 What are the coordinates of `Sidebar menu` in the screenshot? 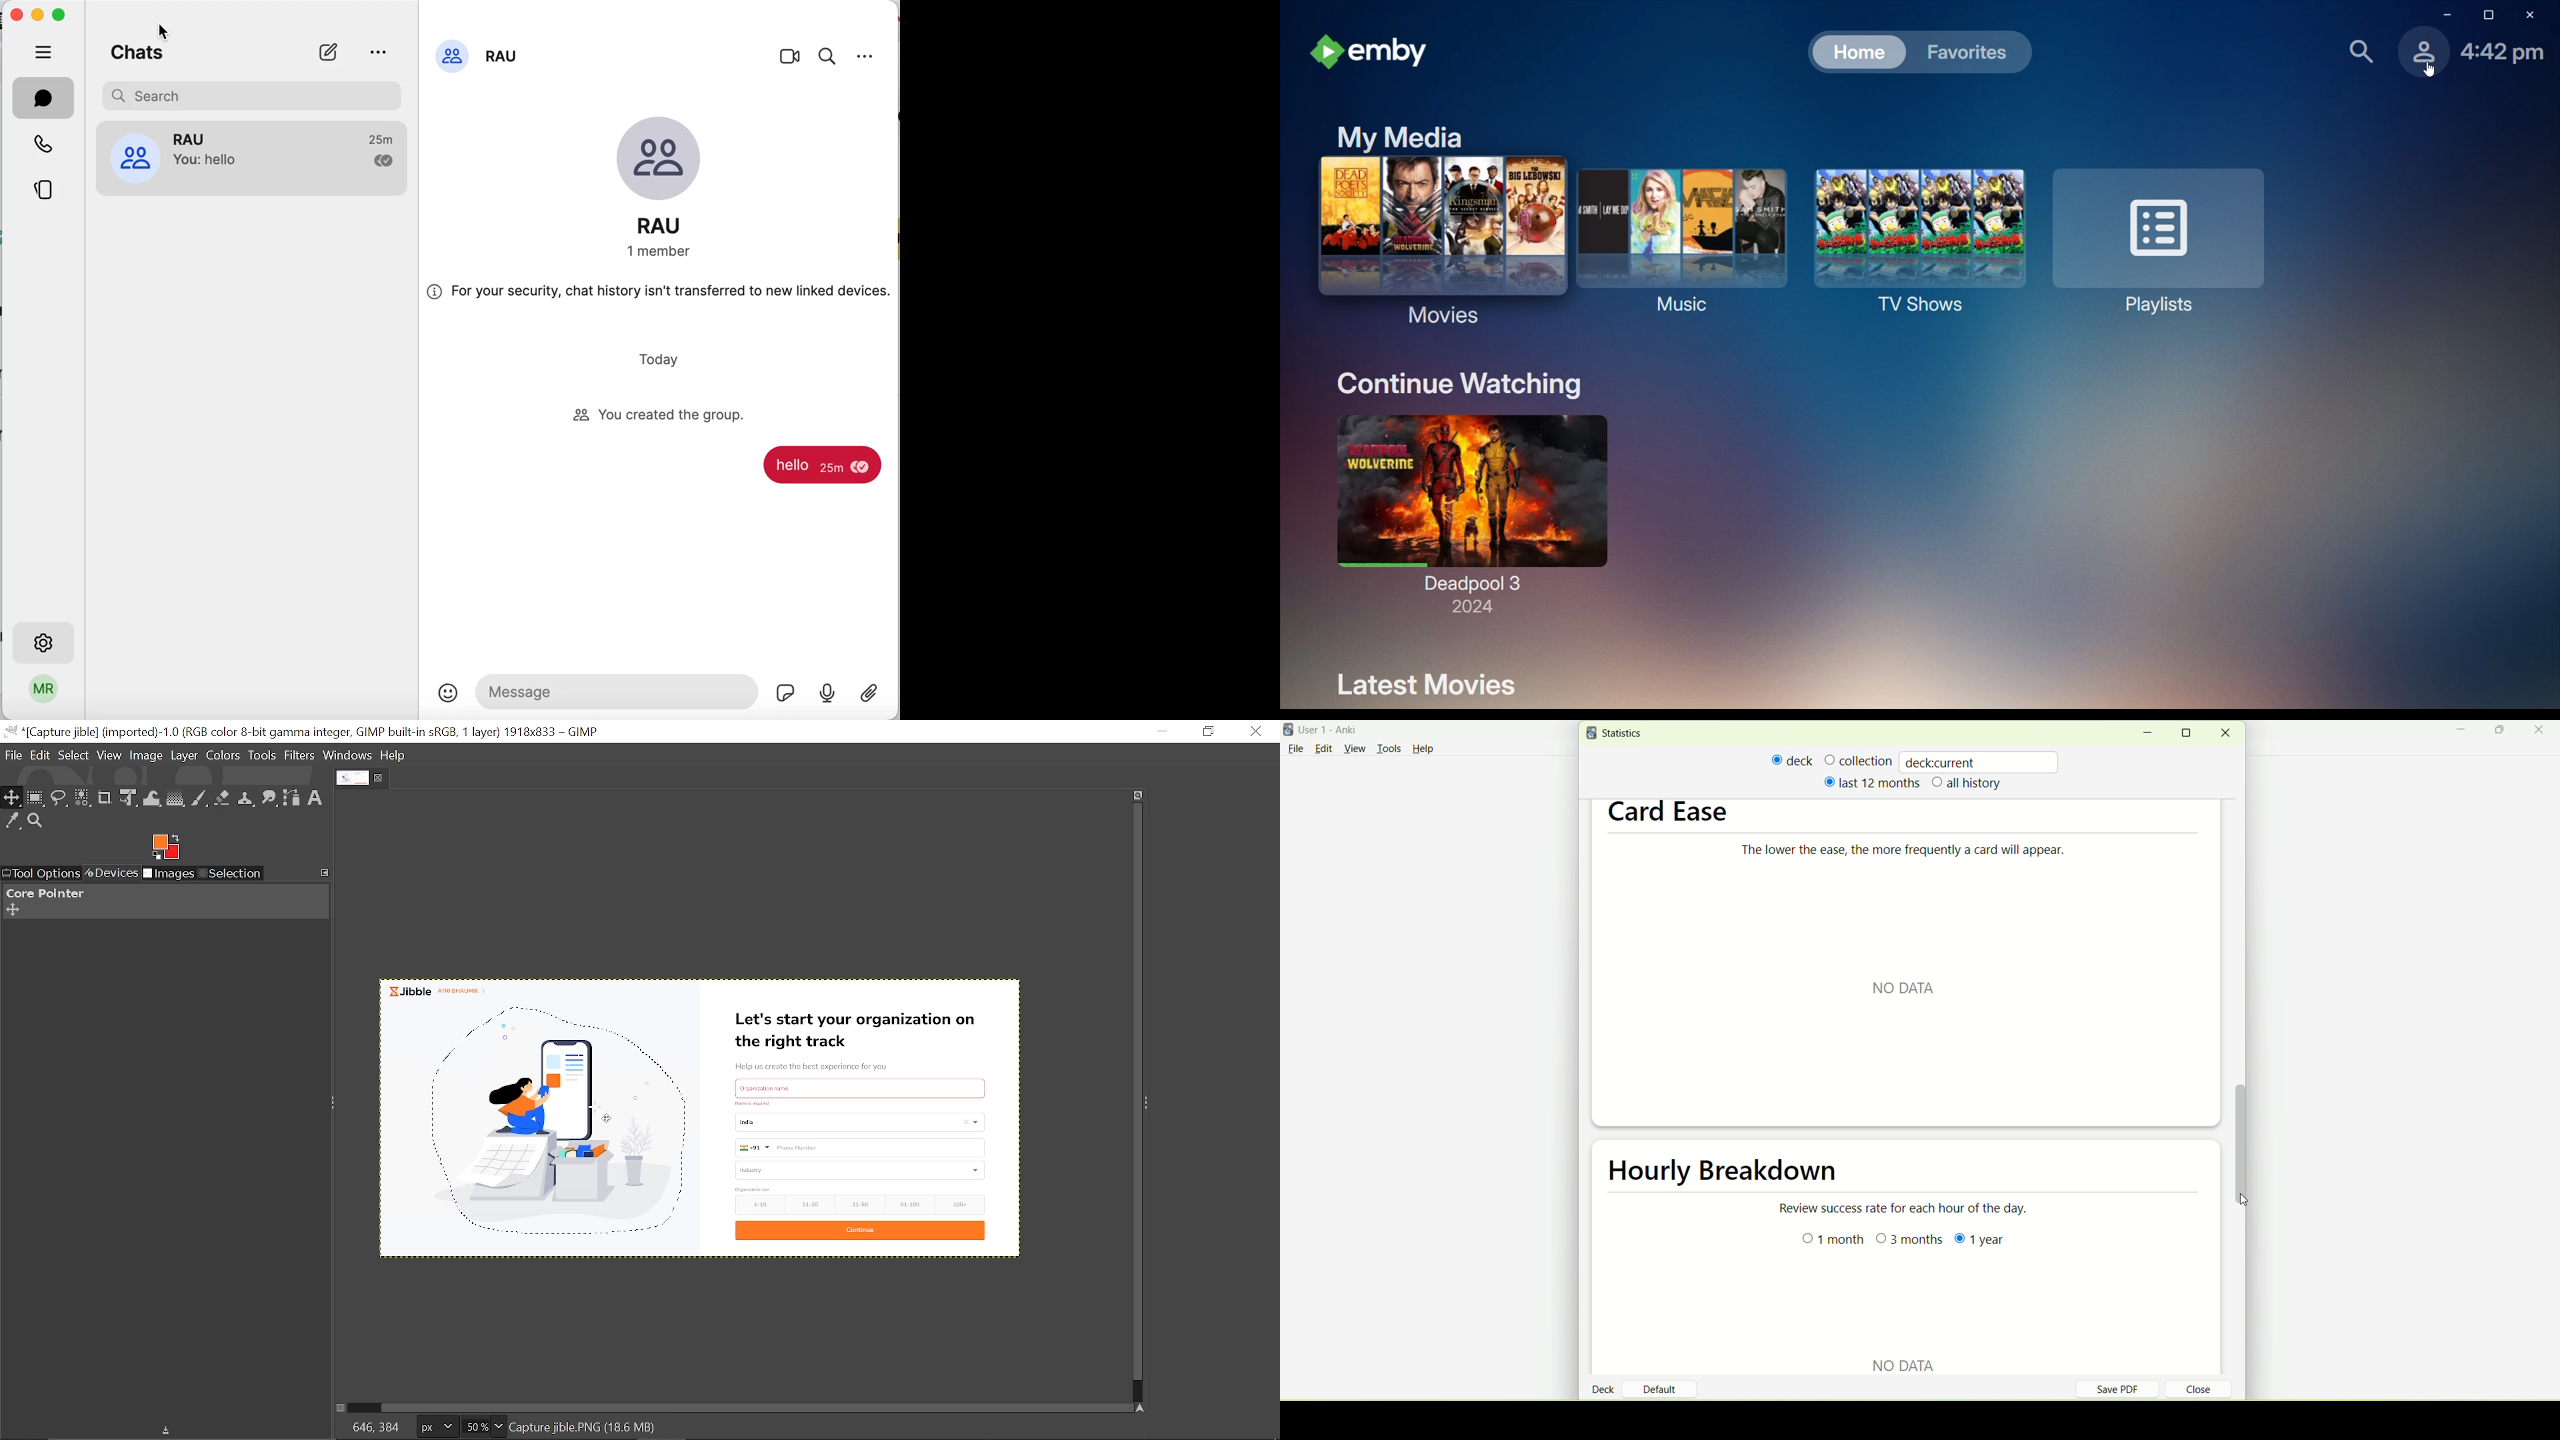 It's located at (1151, 1101).